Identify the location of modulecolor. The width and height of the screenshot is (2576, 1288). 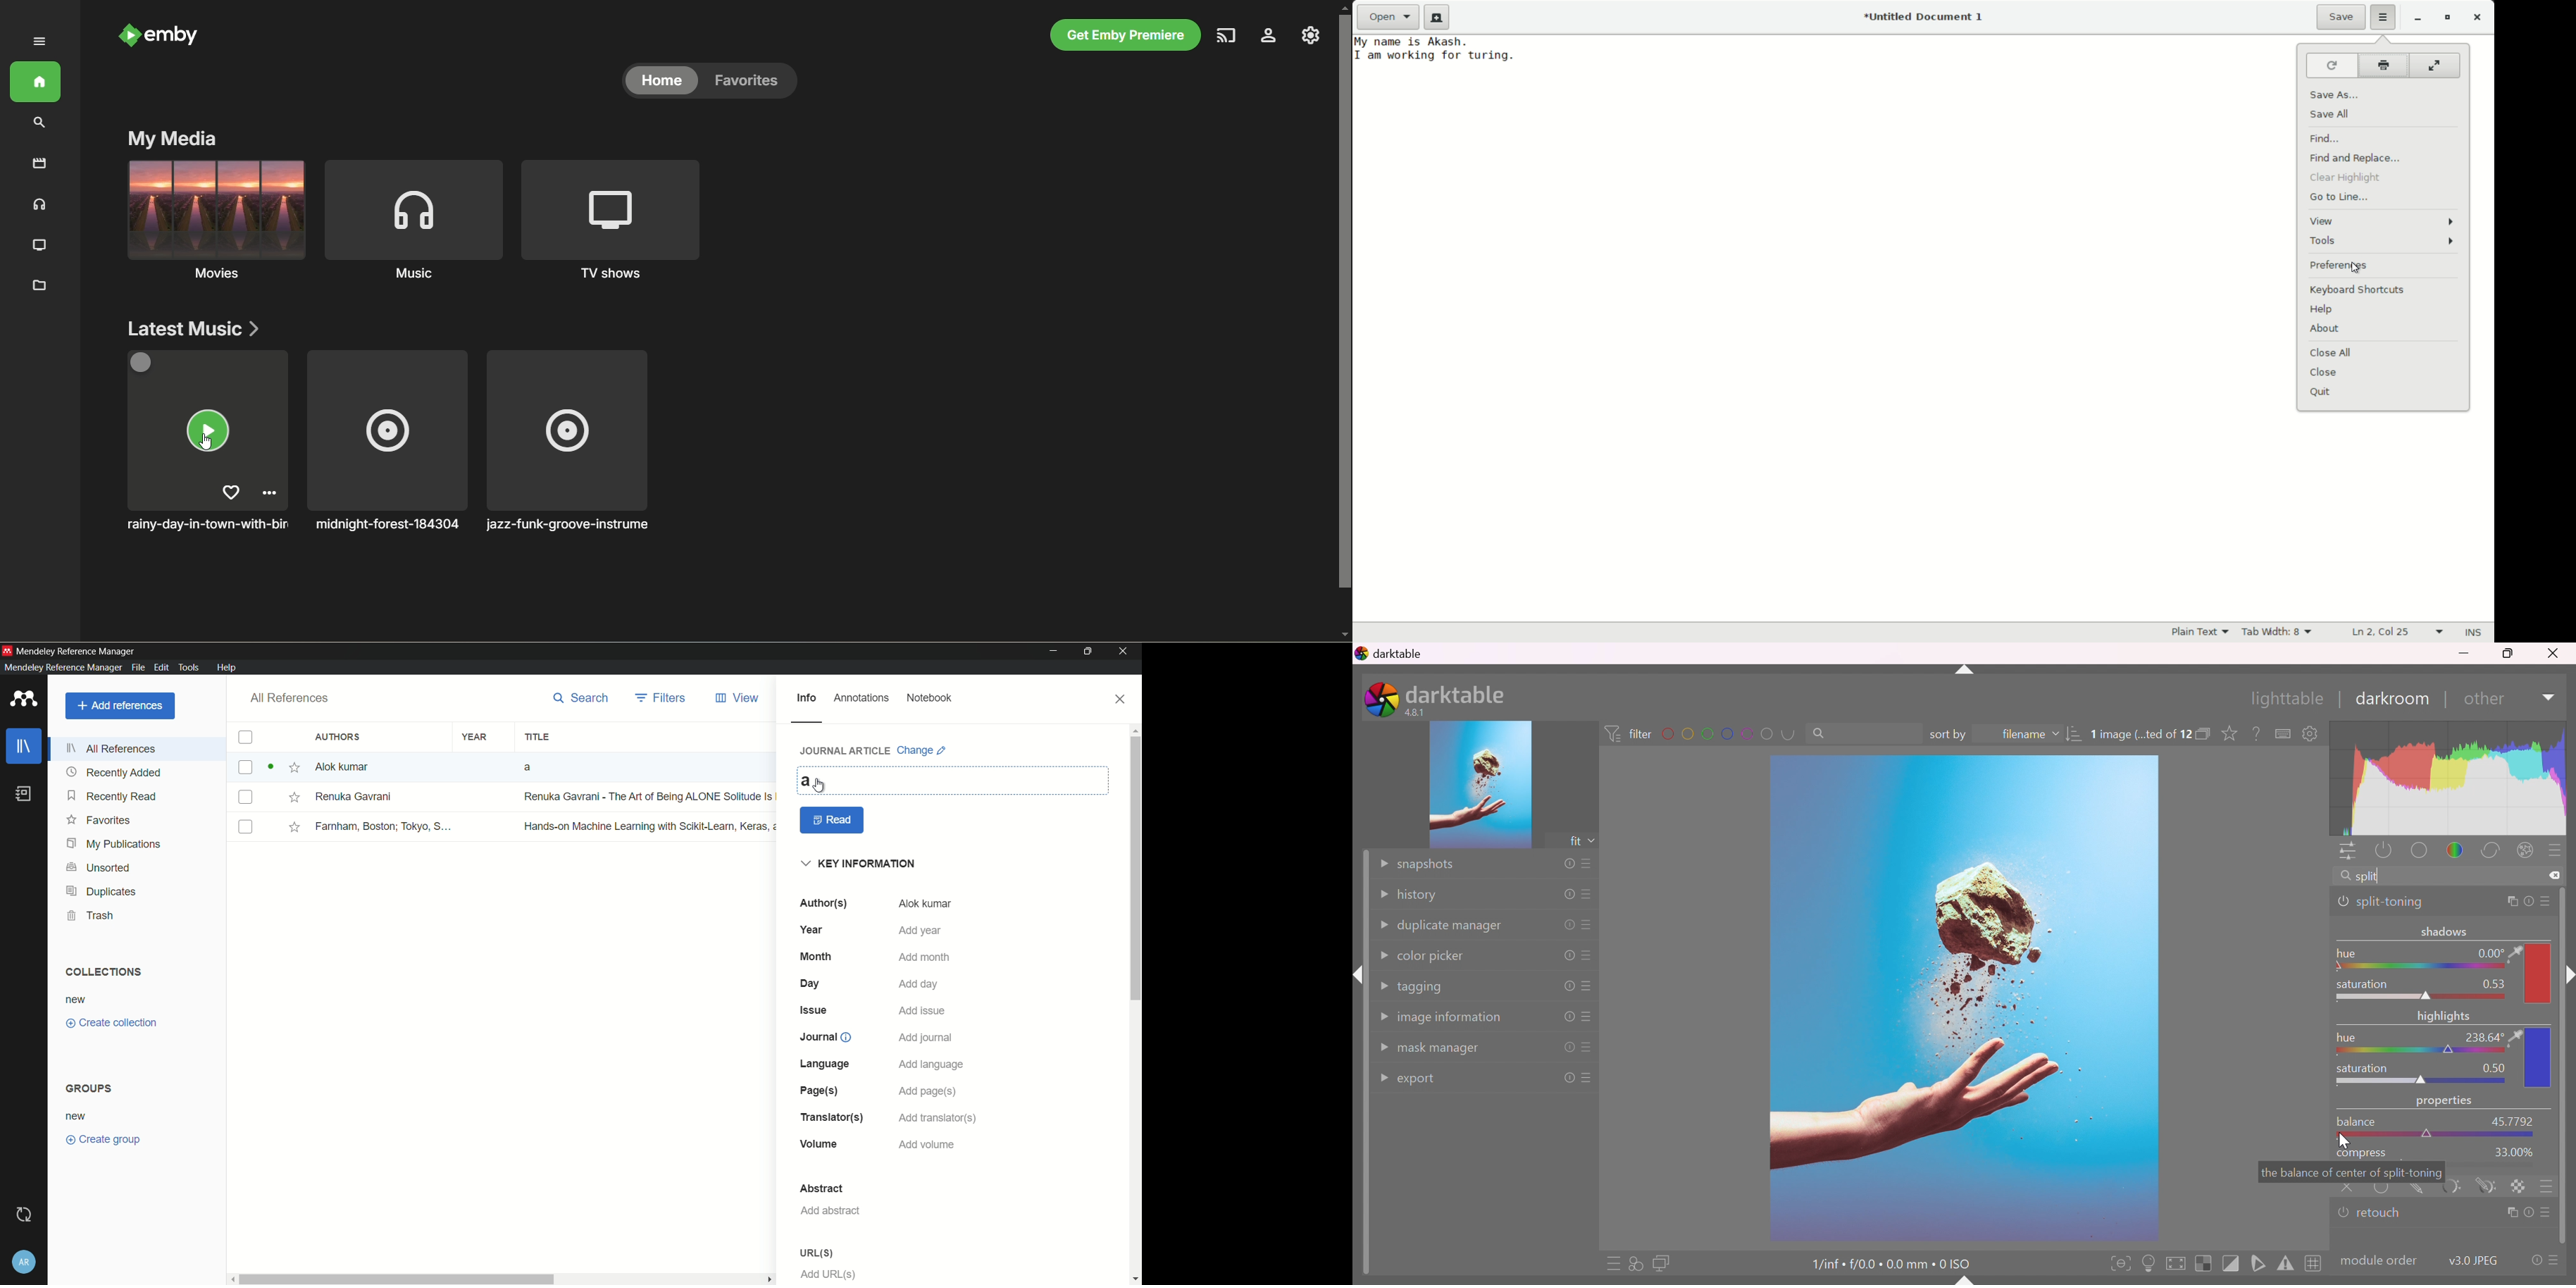
(2380, 1260).